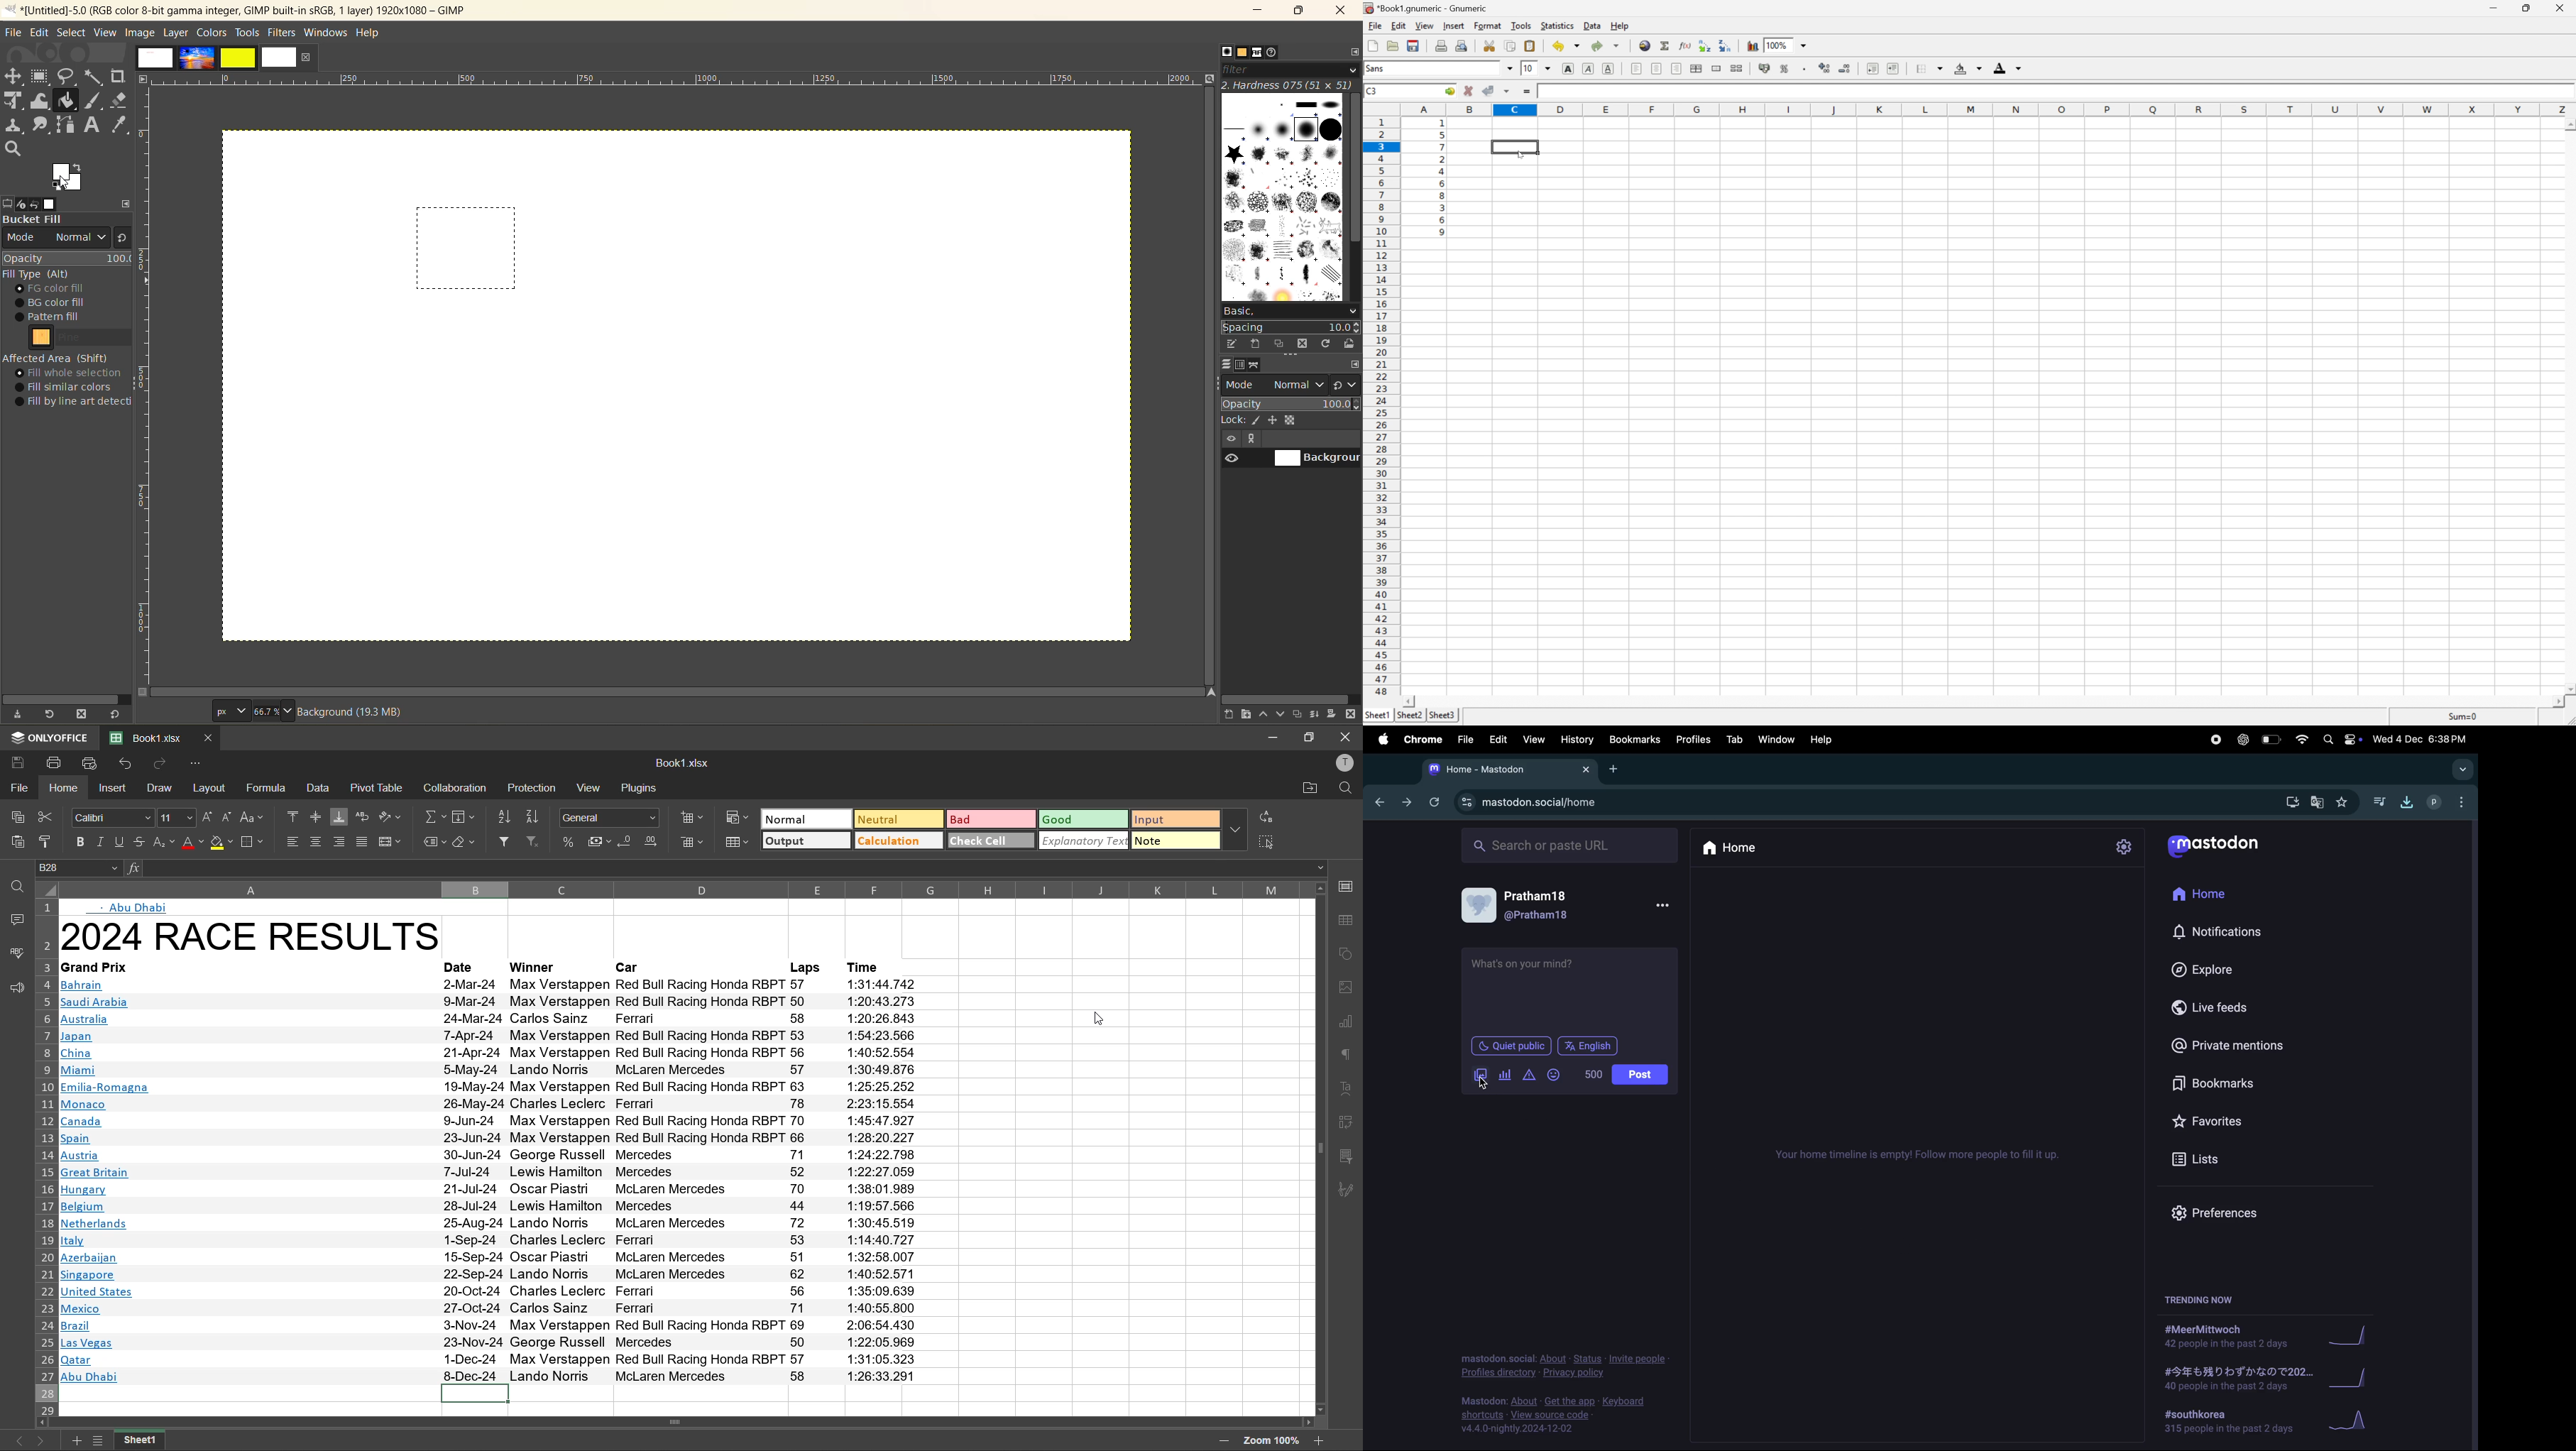 The width and height of the screenshot is (2576, 1456). Describe the element at coordinates (14, 33) in the screenshot. I see `file` at that location.